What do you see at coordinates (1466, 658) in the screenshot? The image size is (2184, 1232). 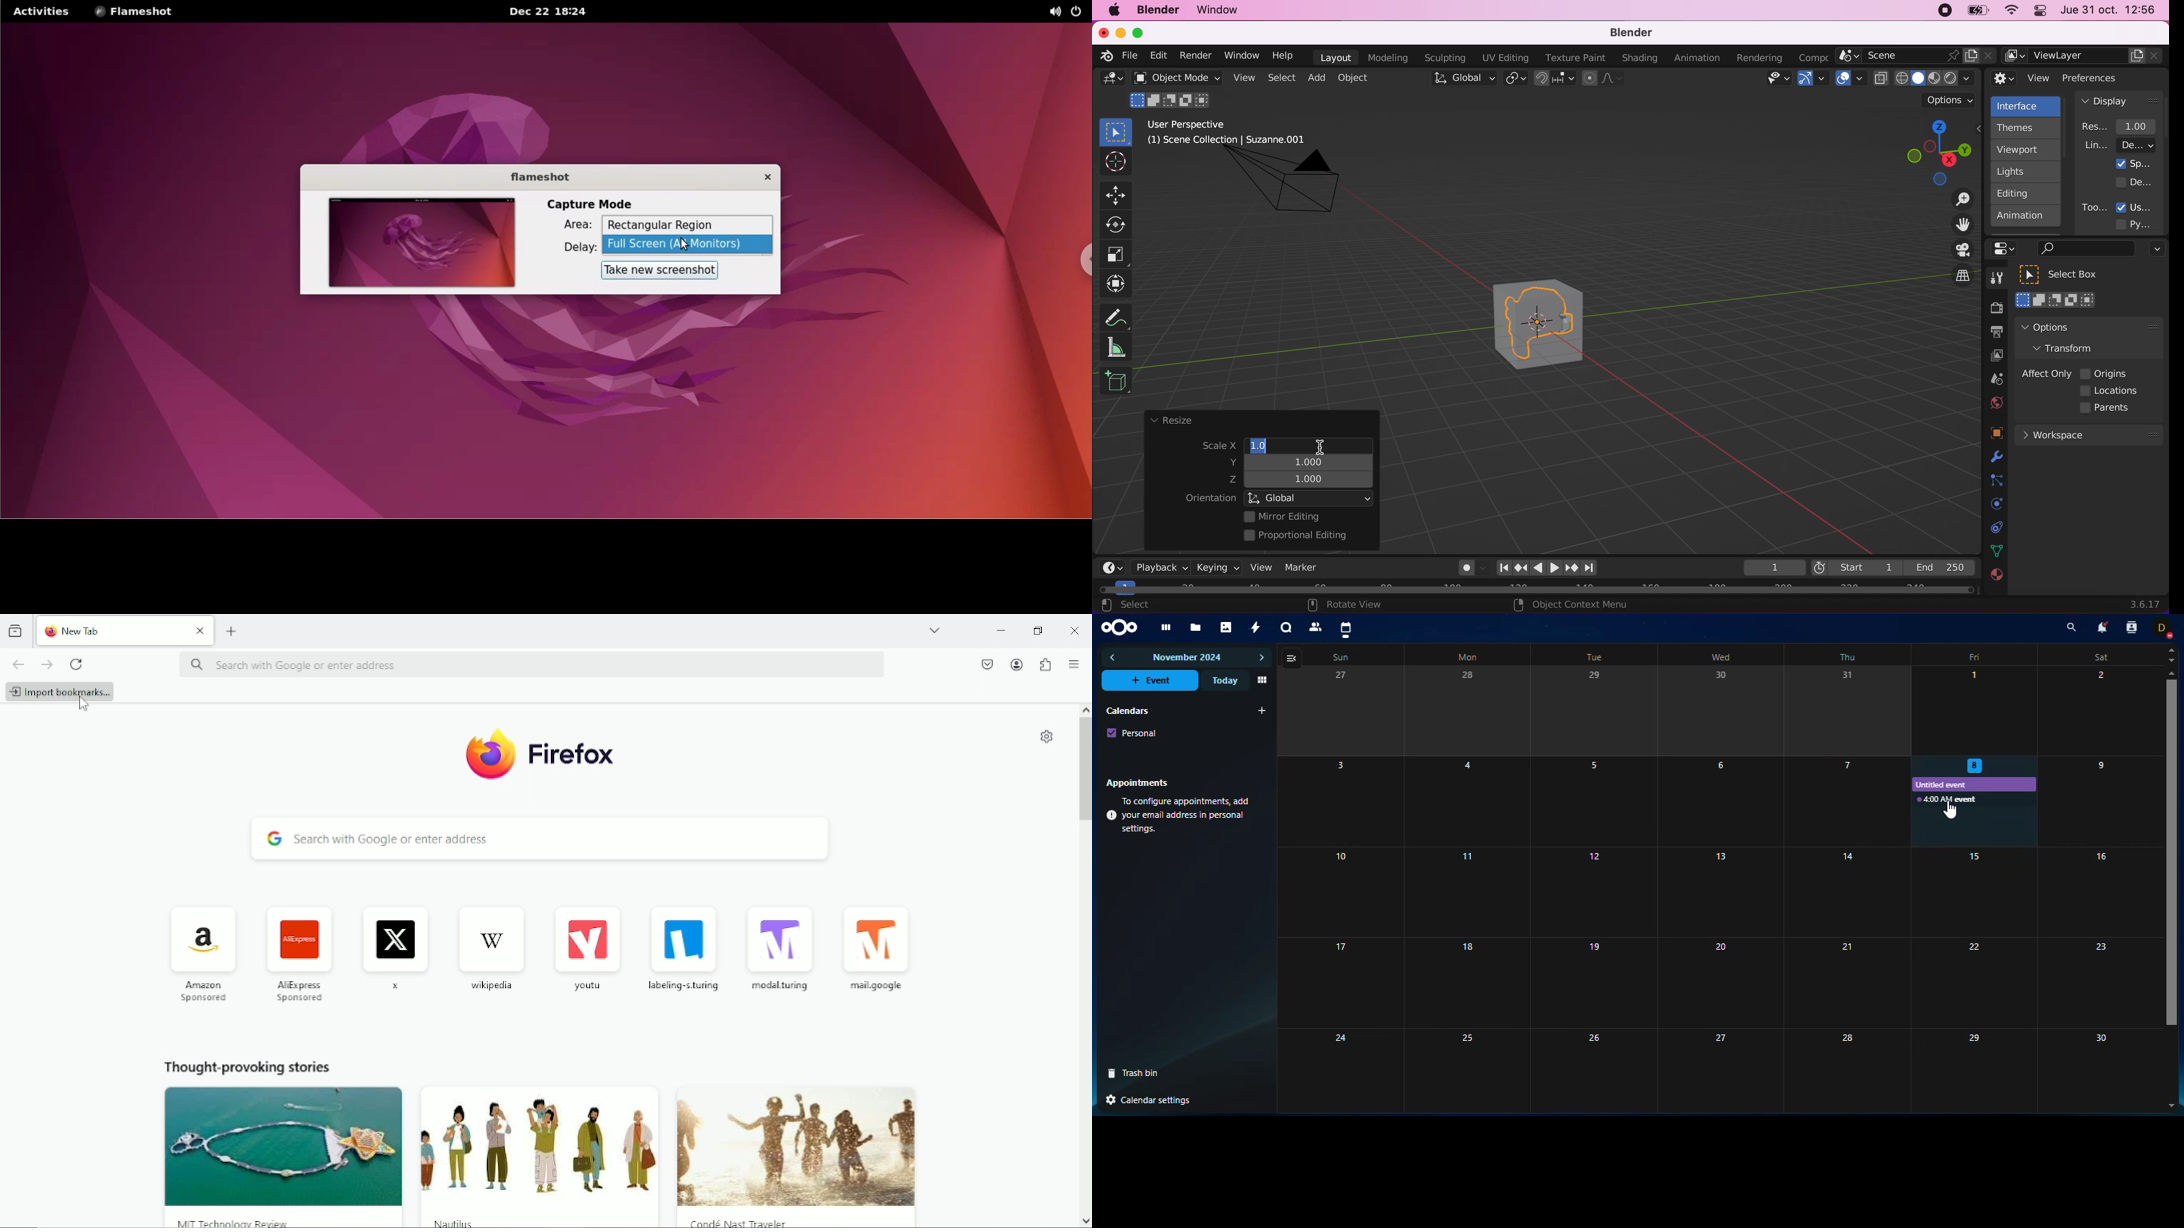 I see `mon` at bounding box center [1466, 658].